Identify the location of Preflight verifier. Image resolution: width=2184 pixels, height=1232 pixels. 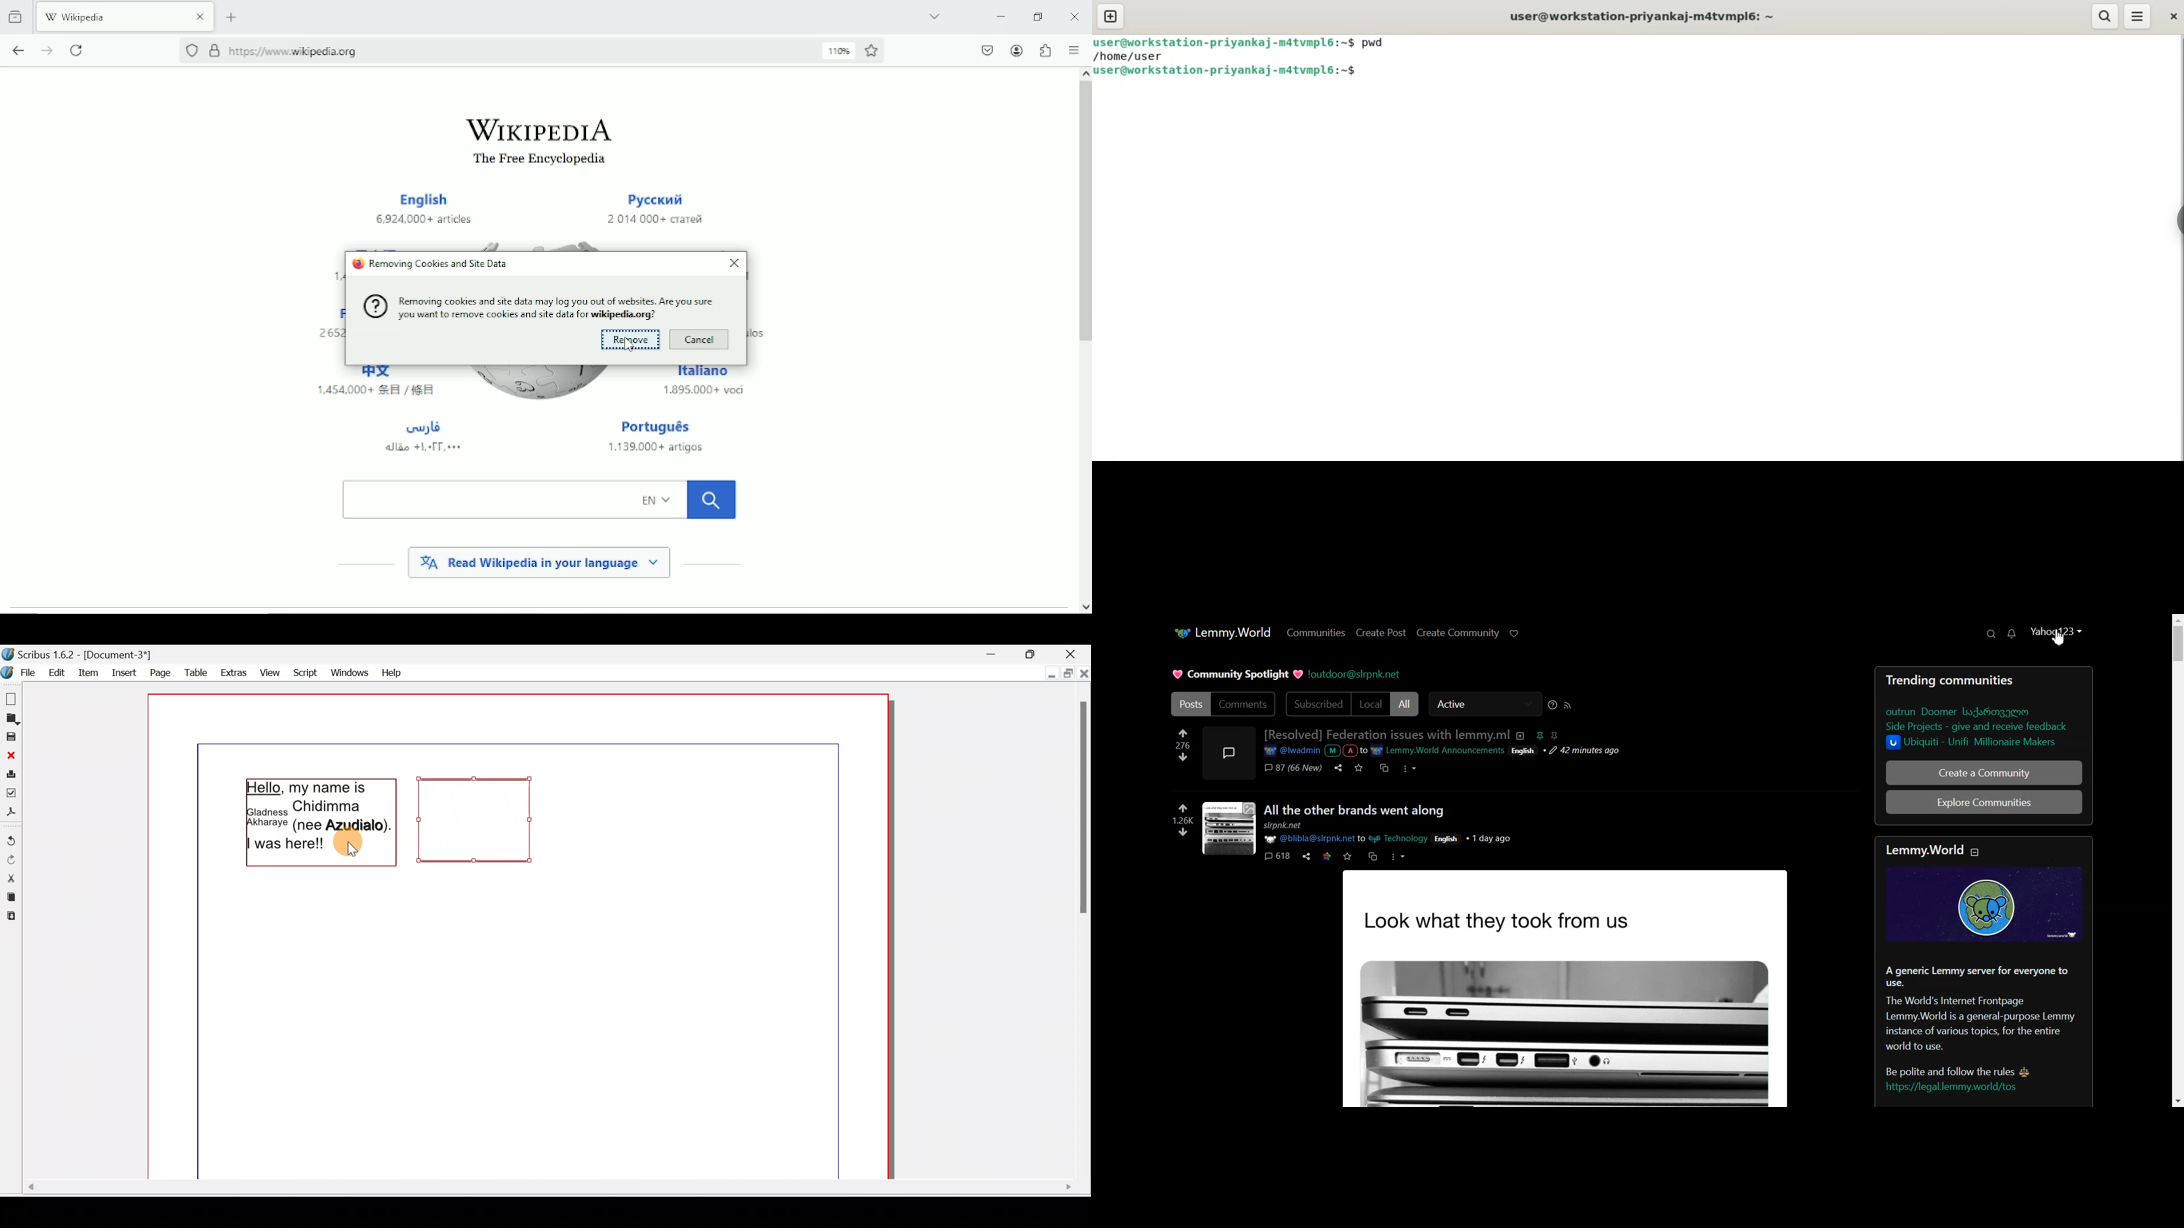
(11, 792).